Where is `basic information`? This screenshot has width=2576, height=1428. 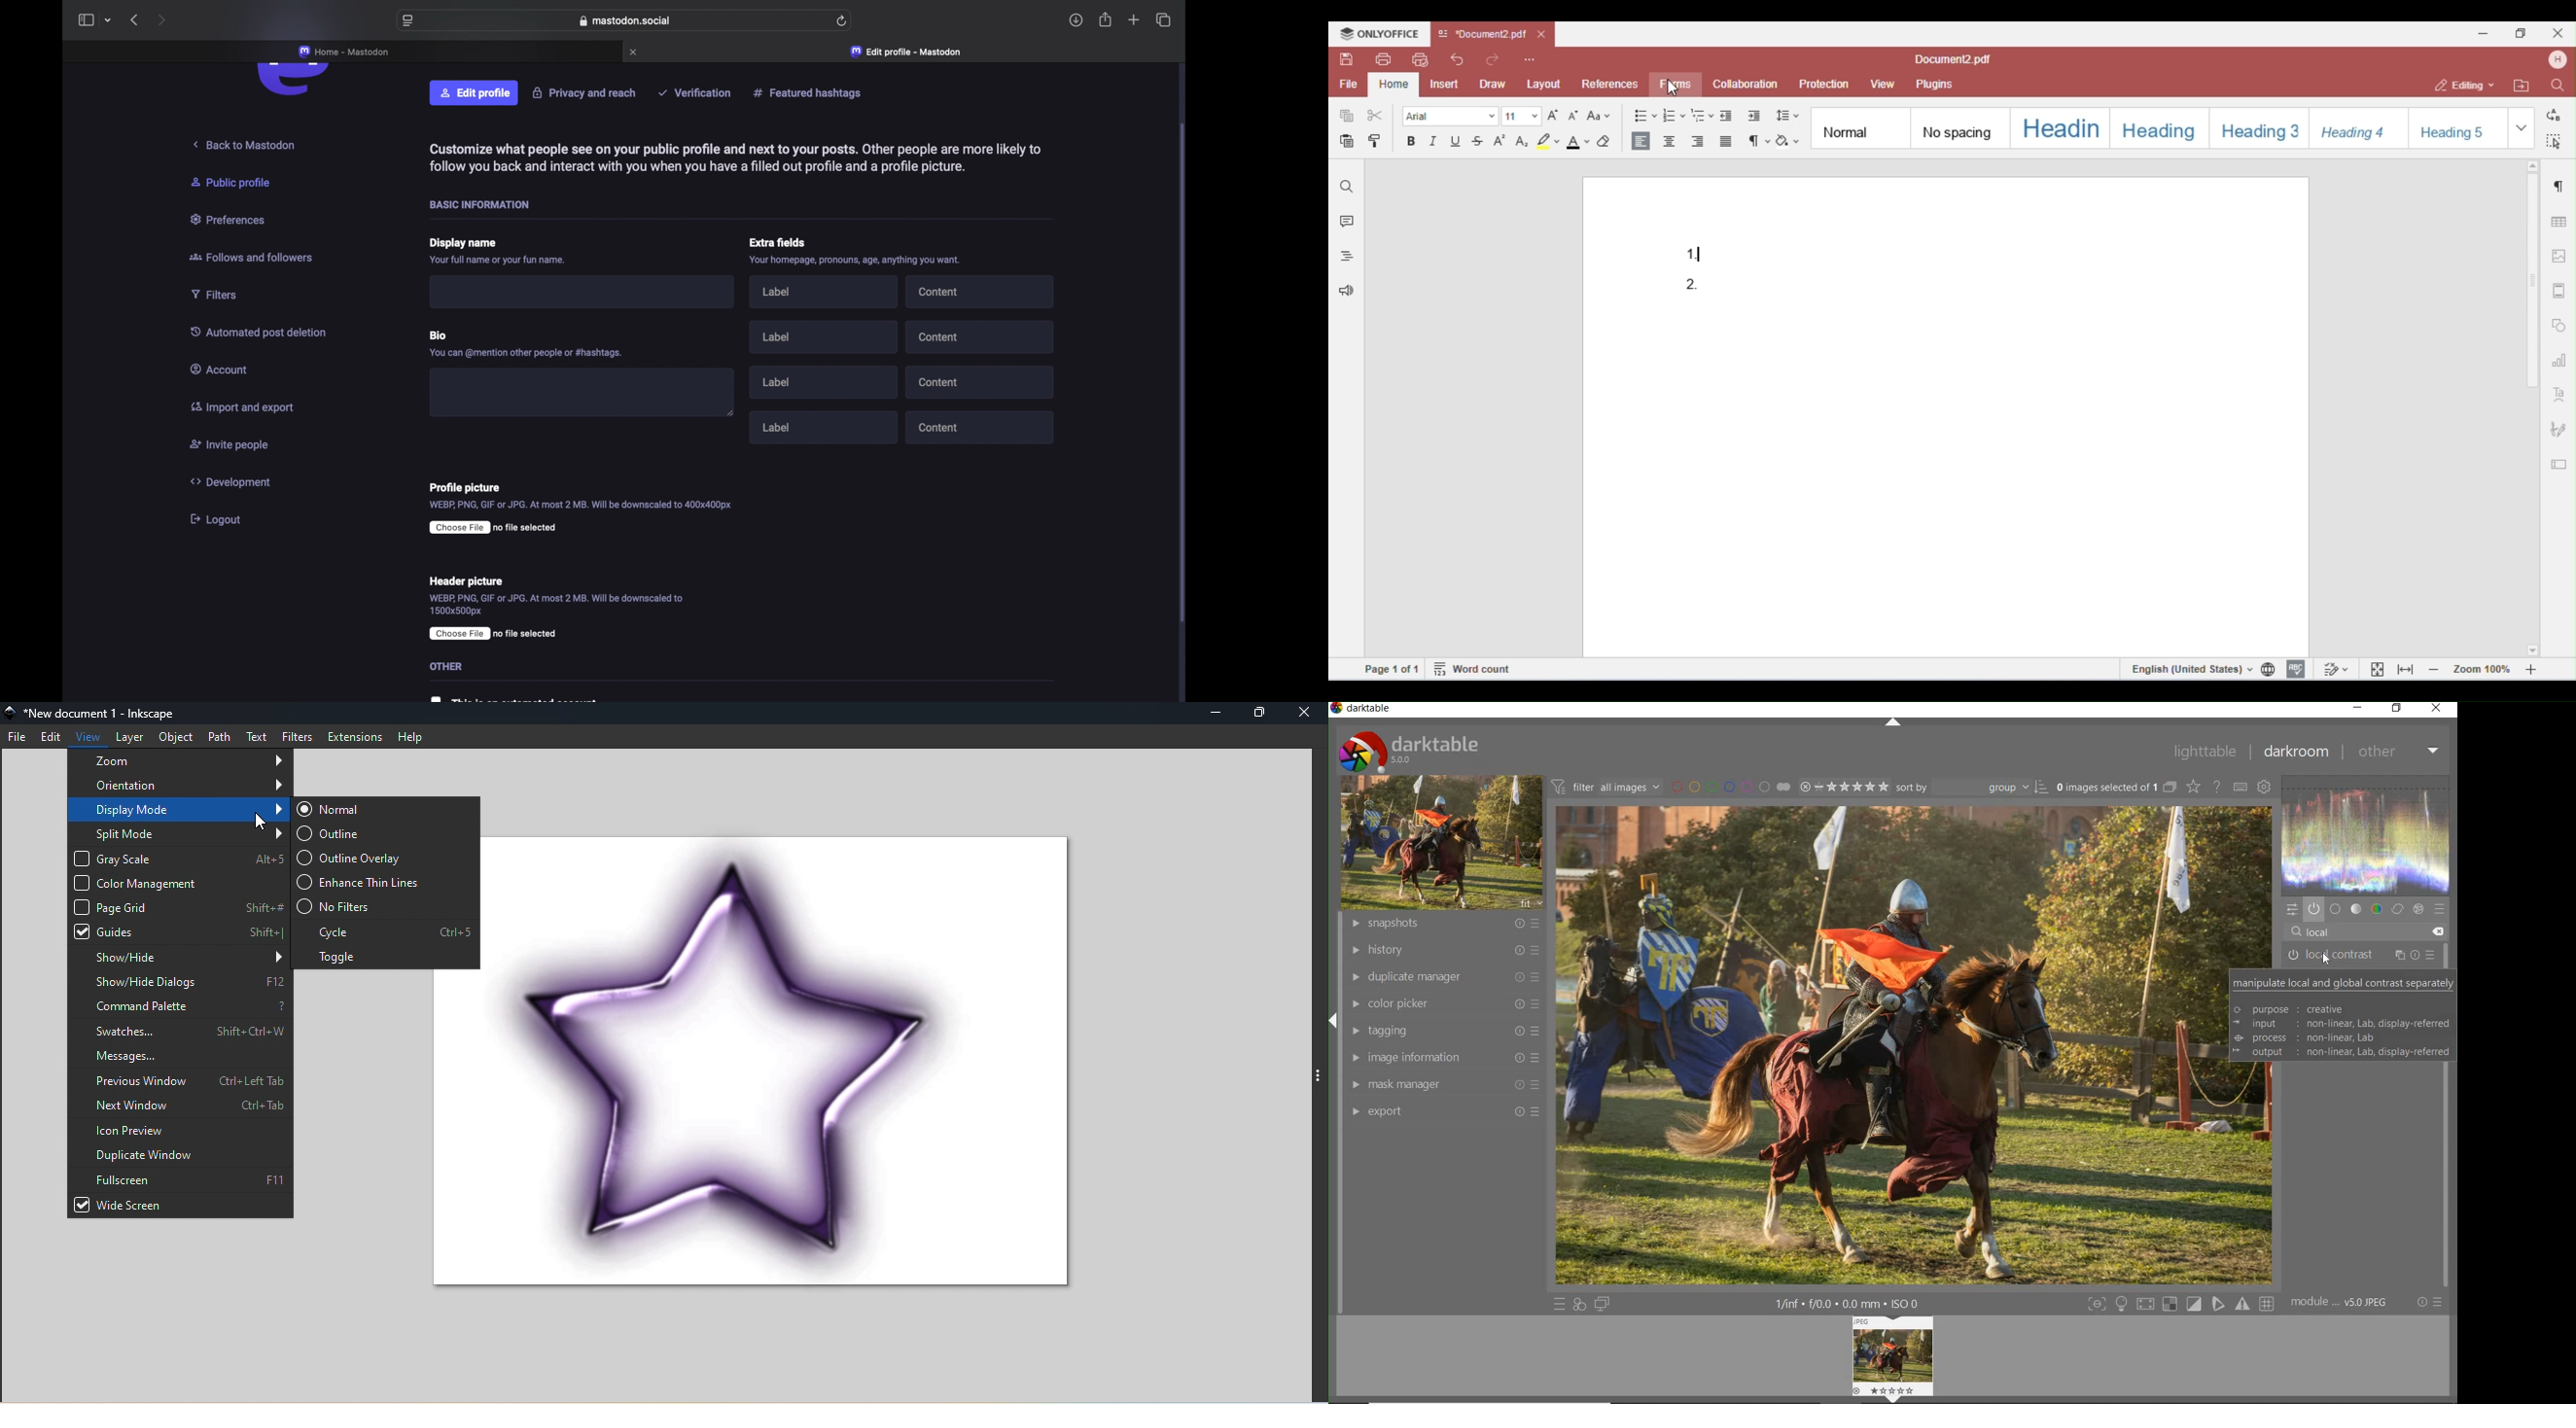 basic information is located at coordinates (482, 204).